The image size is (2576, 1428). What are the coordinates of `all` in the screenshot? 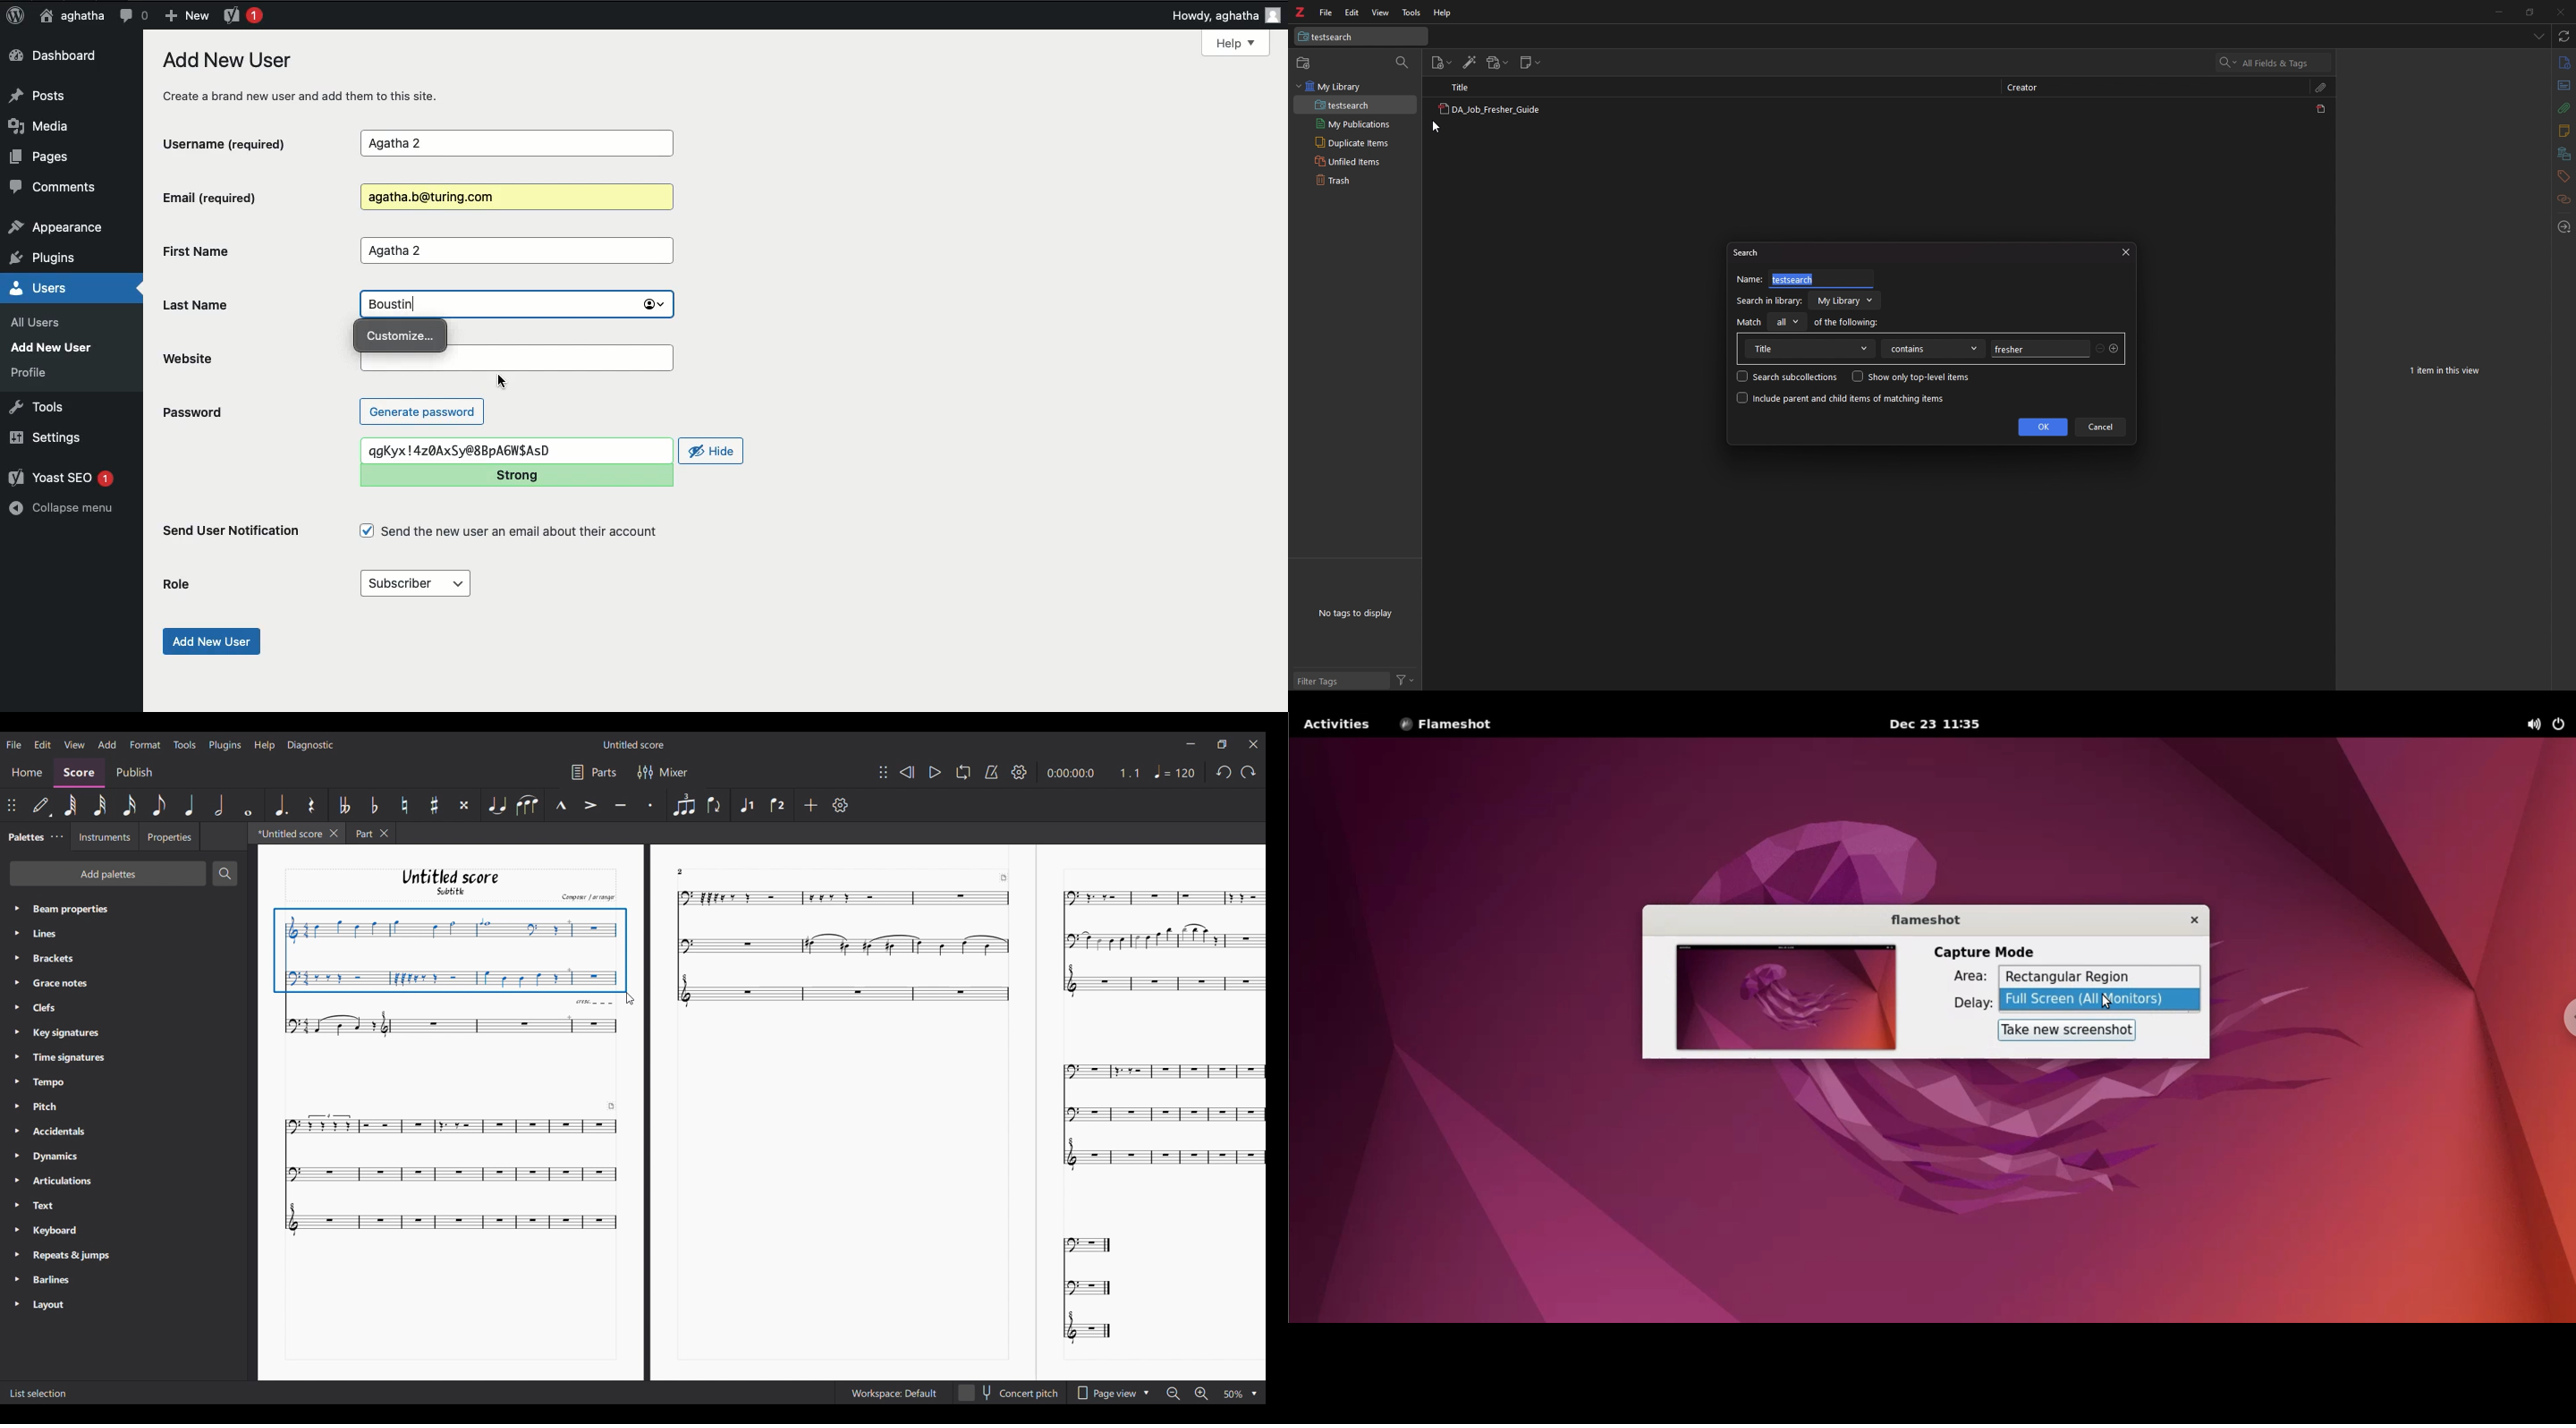 It's located at (1786, 322).